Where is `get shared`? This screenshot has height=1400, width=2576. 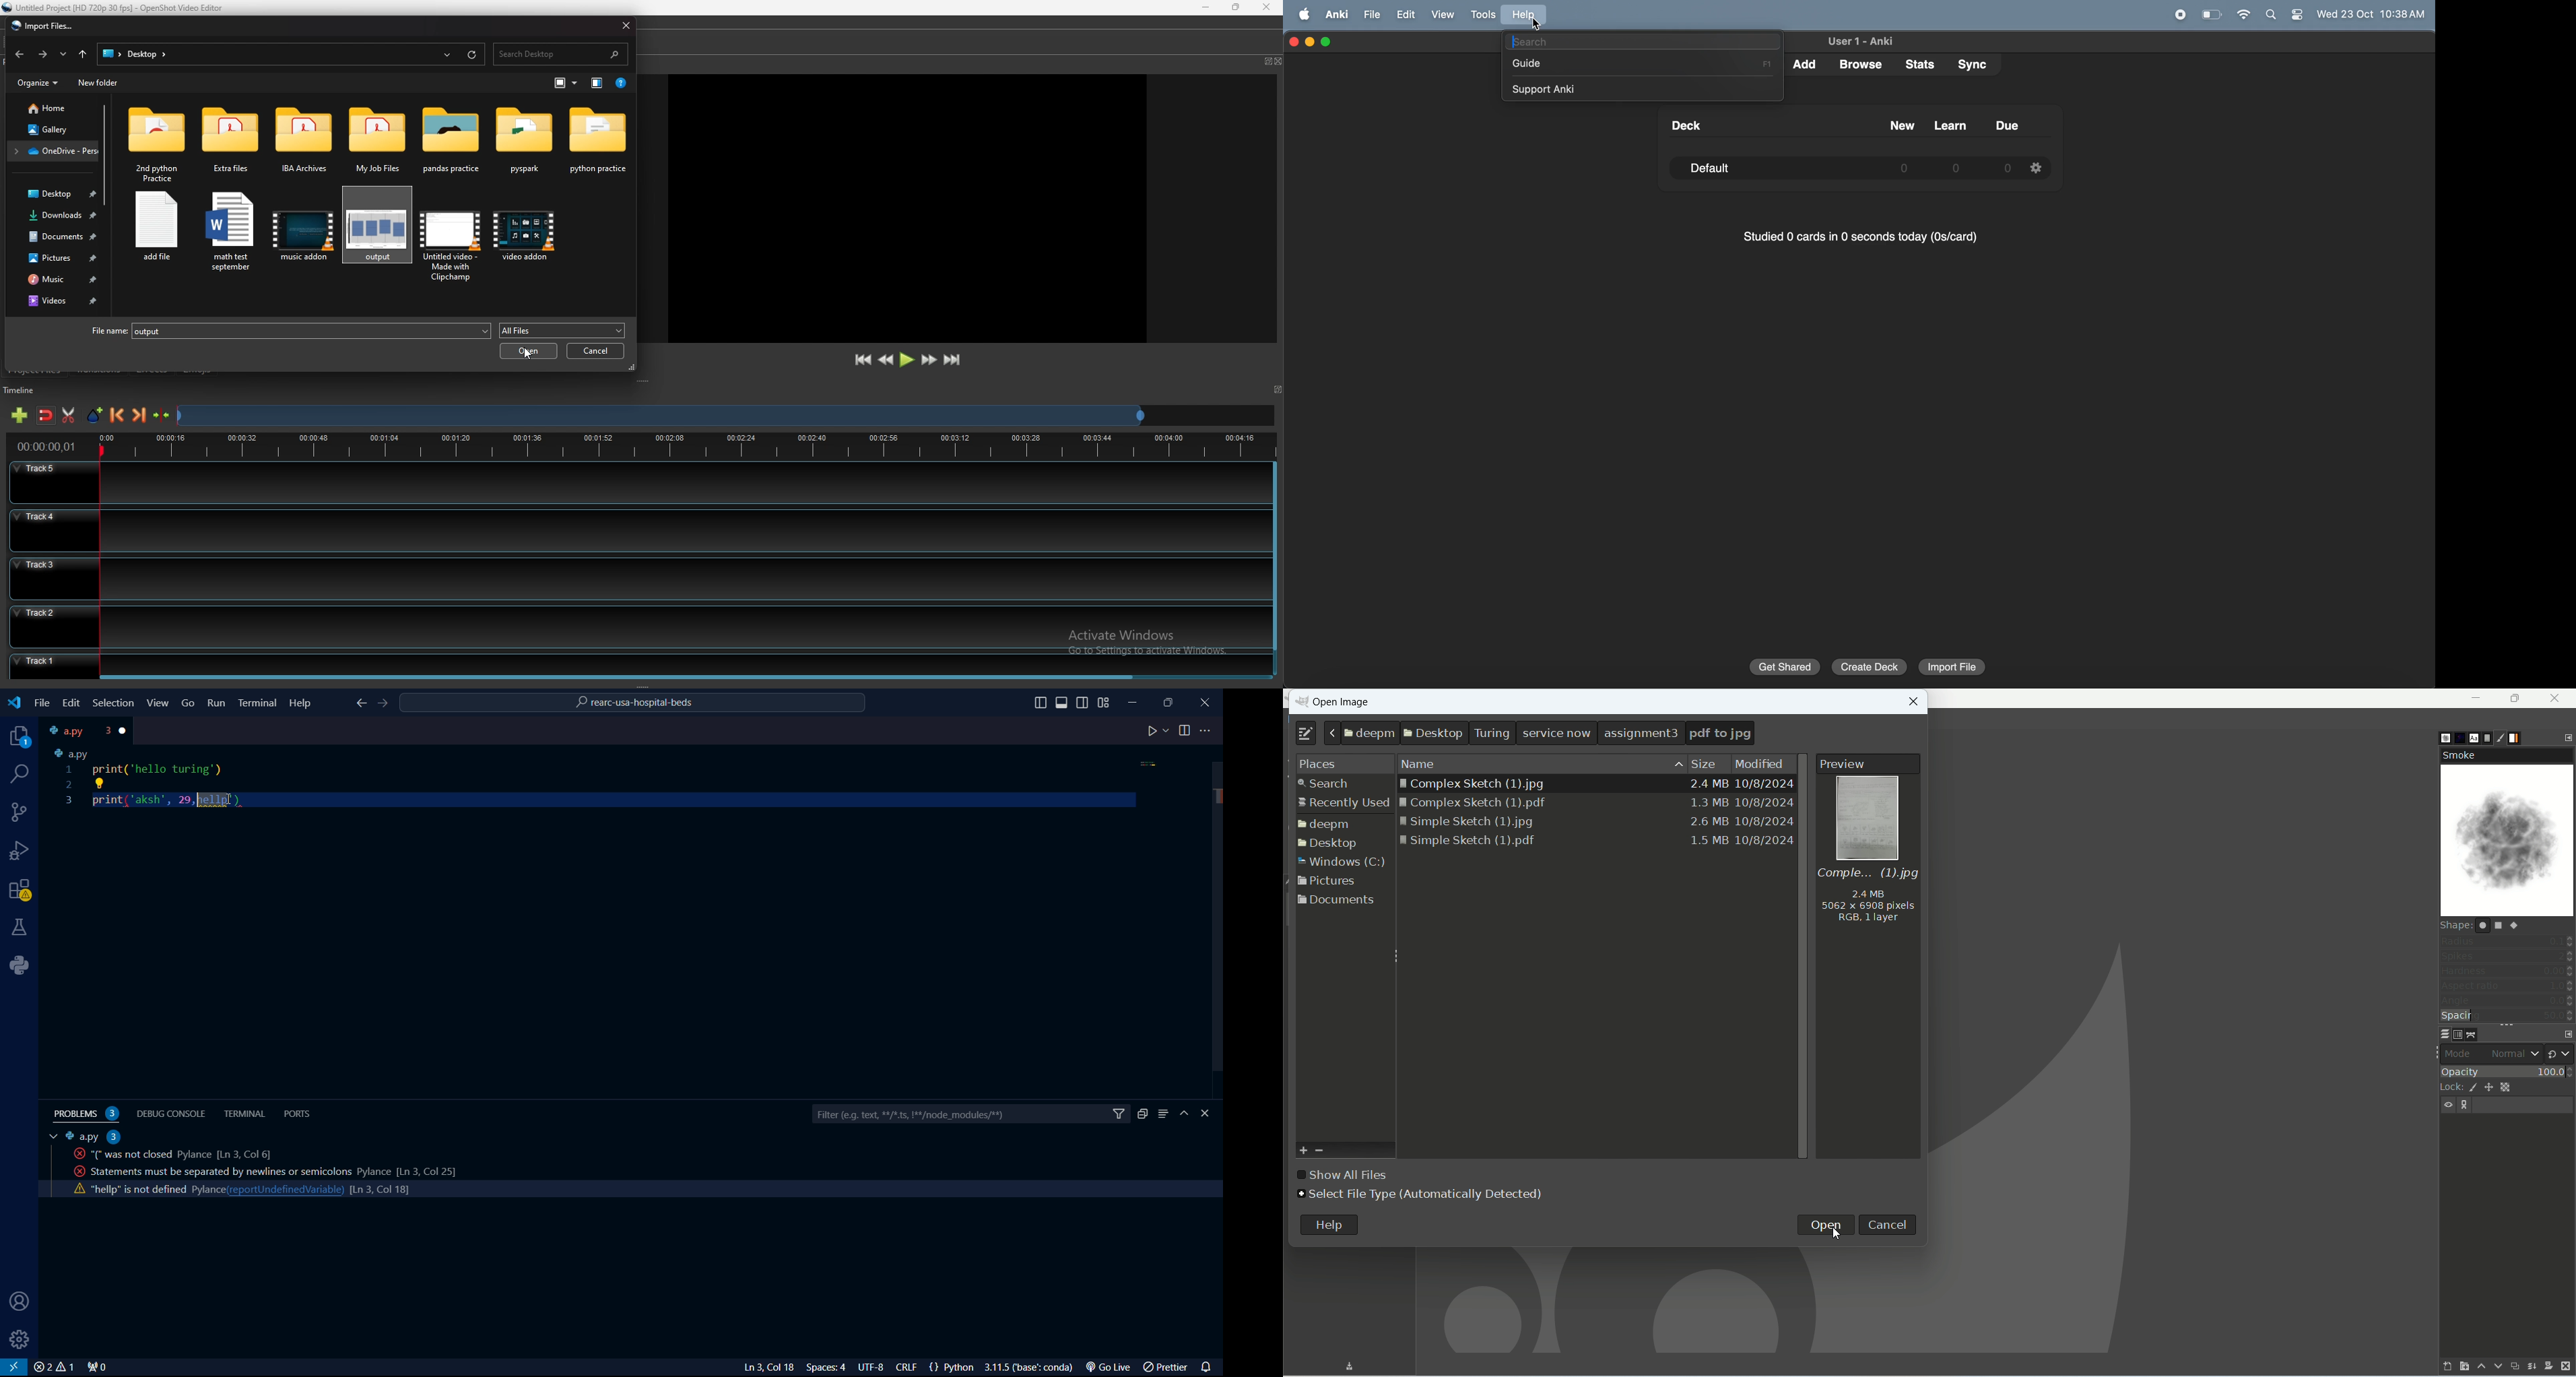
get shared is located at coordinates (1784, 666).